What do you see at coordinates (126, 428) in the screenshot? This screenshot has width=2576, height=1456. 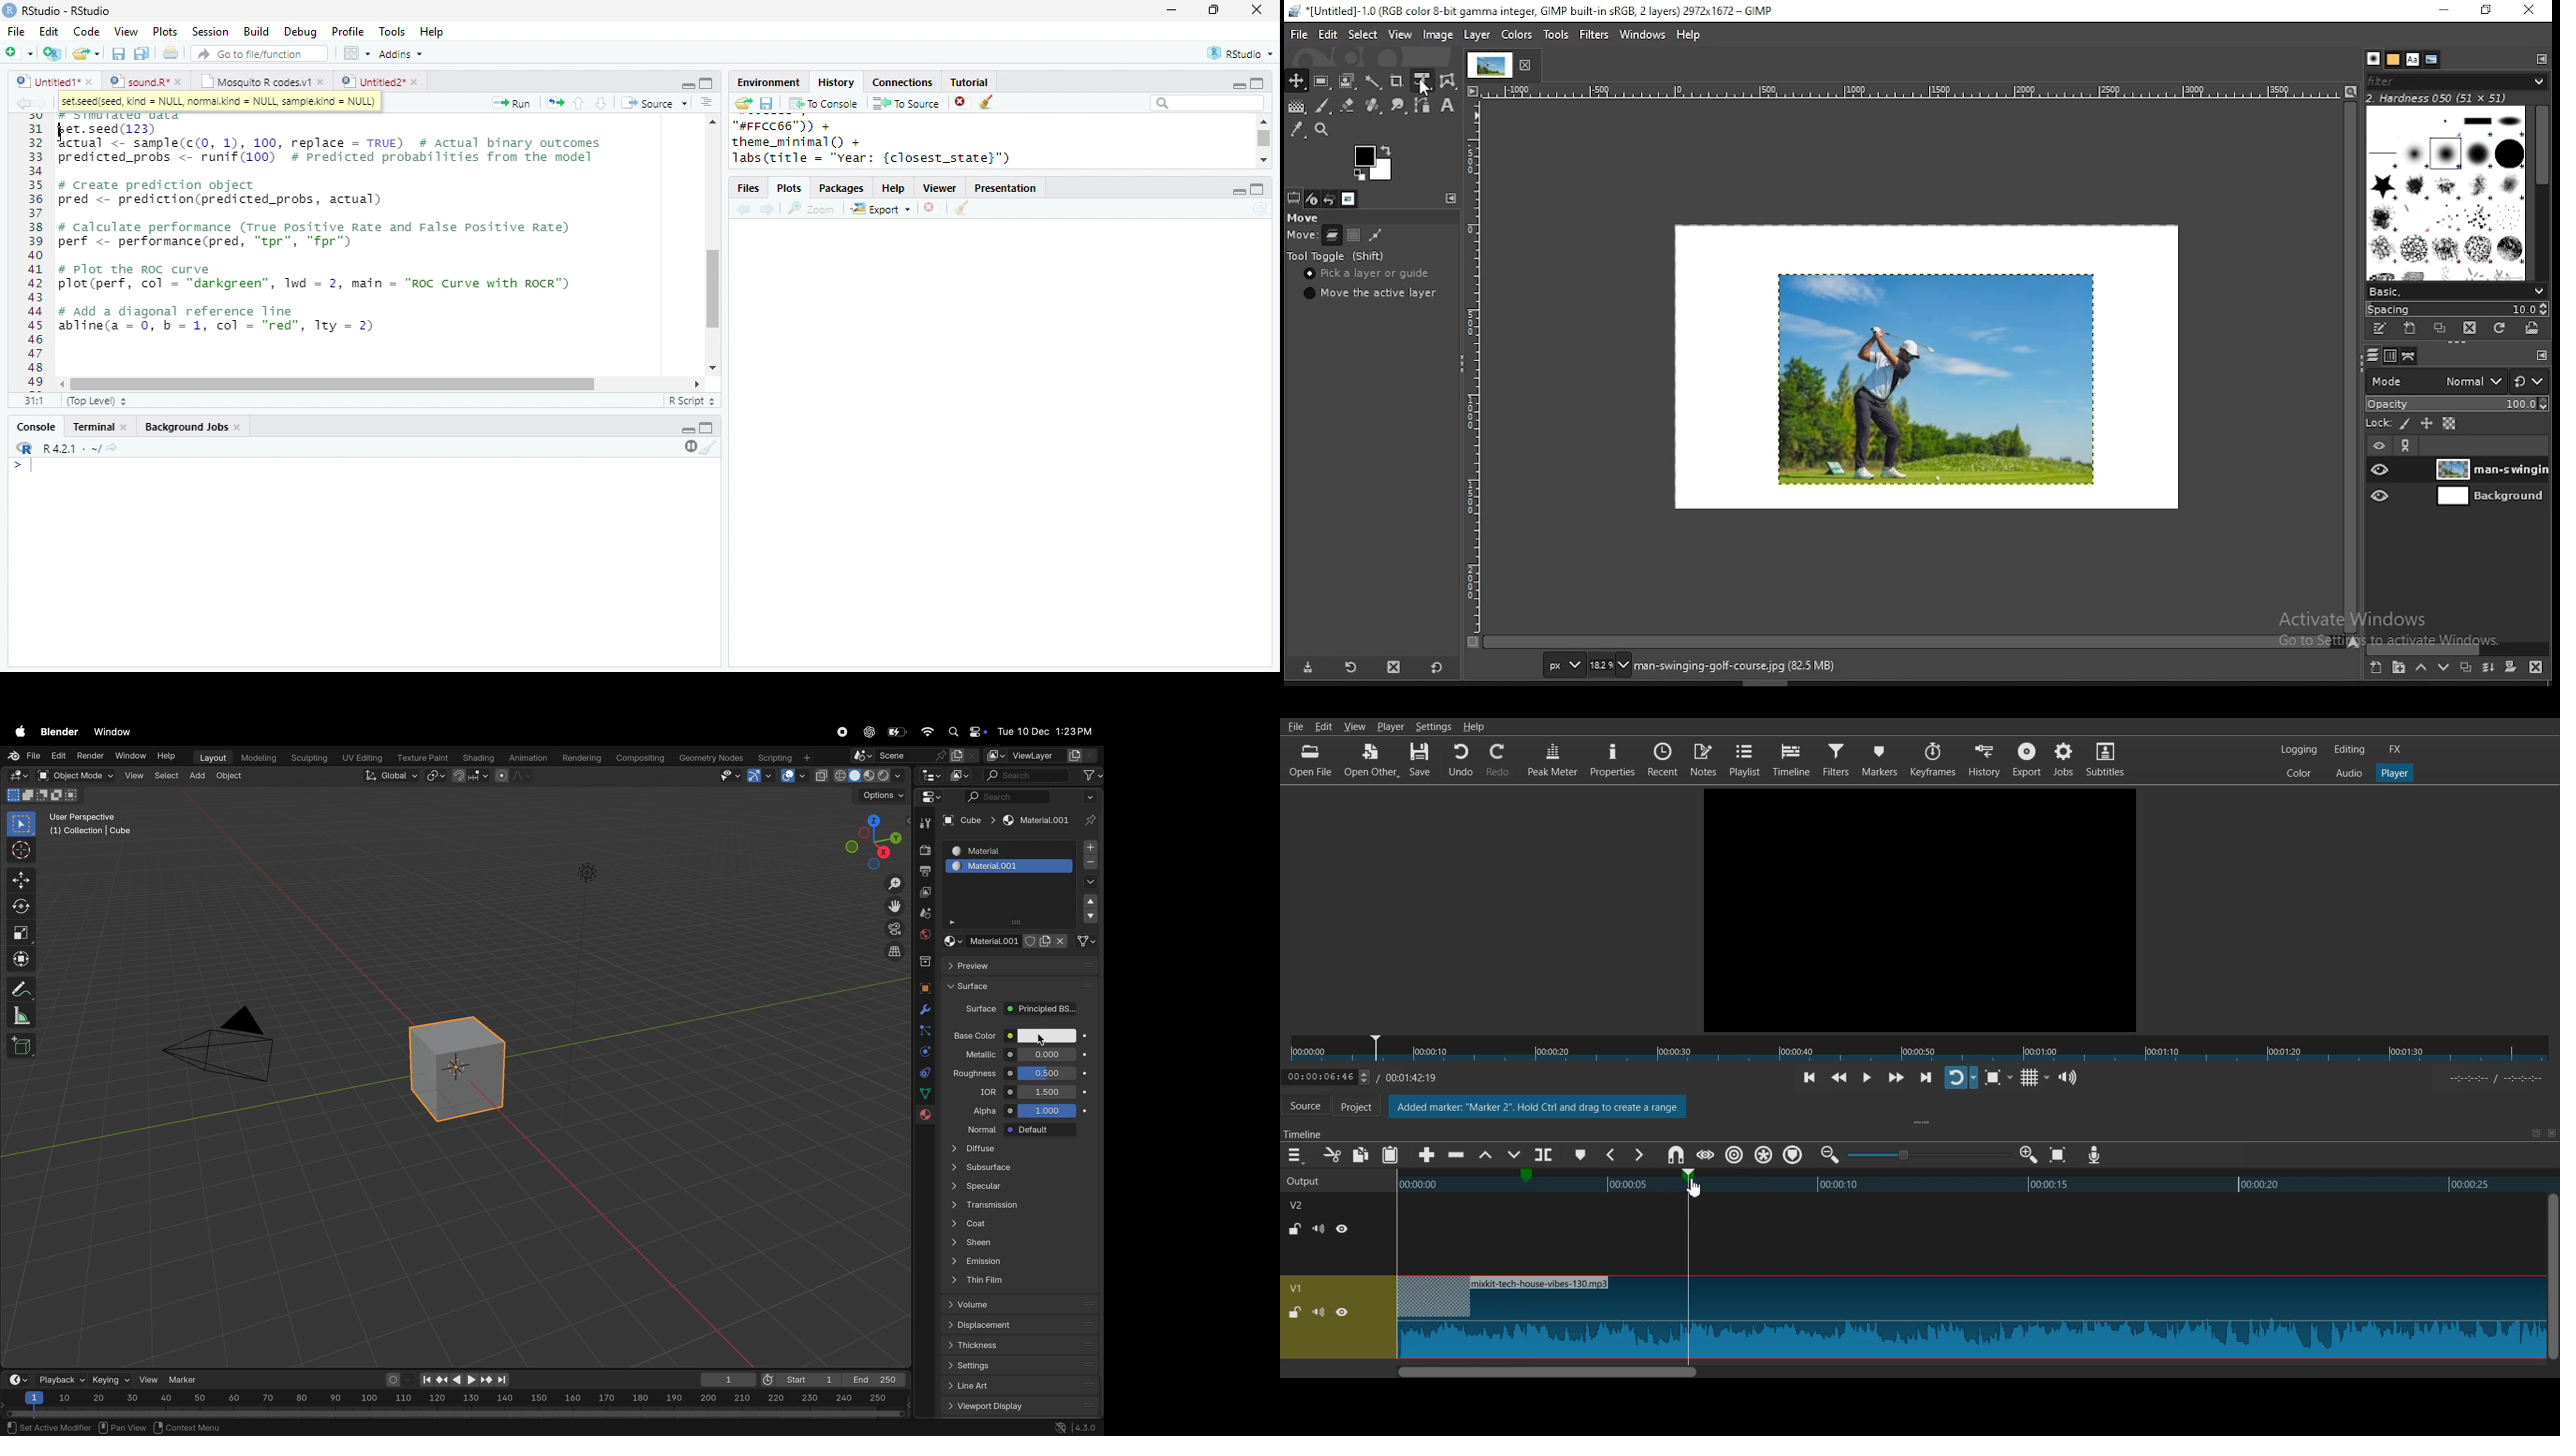 I see `close` at bounding box center [126, 428].